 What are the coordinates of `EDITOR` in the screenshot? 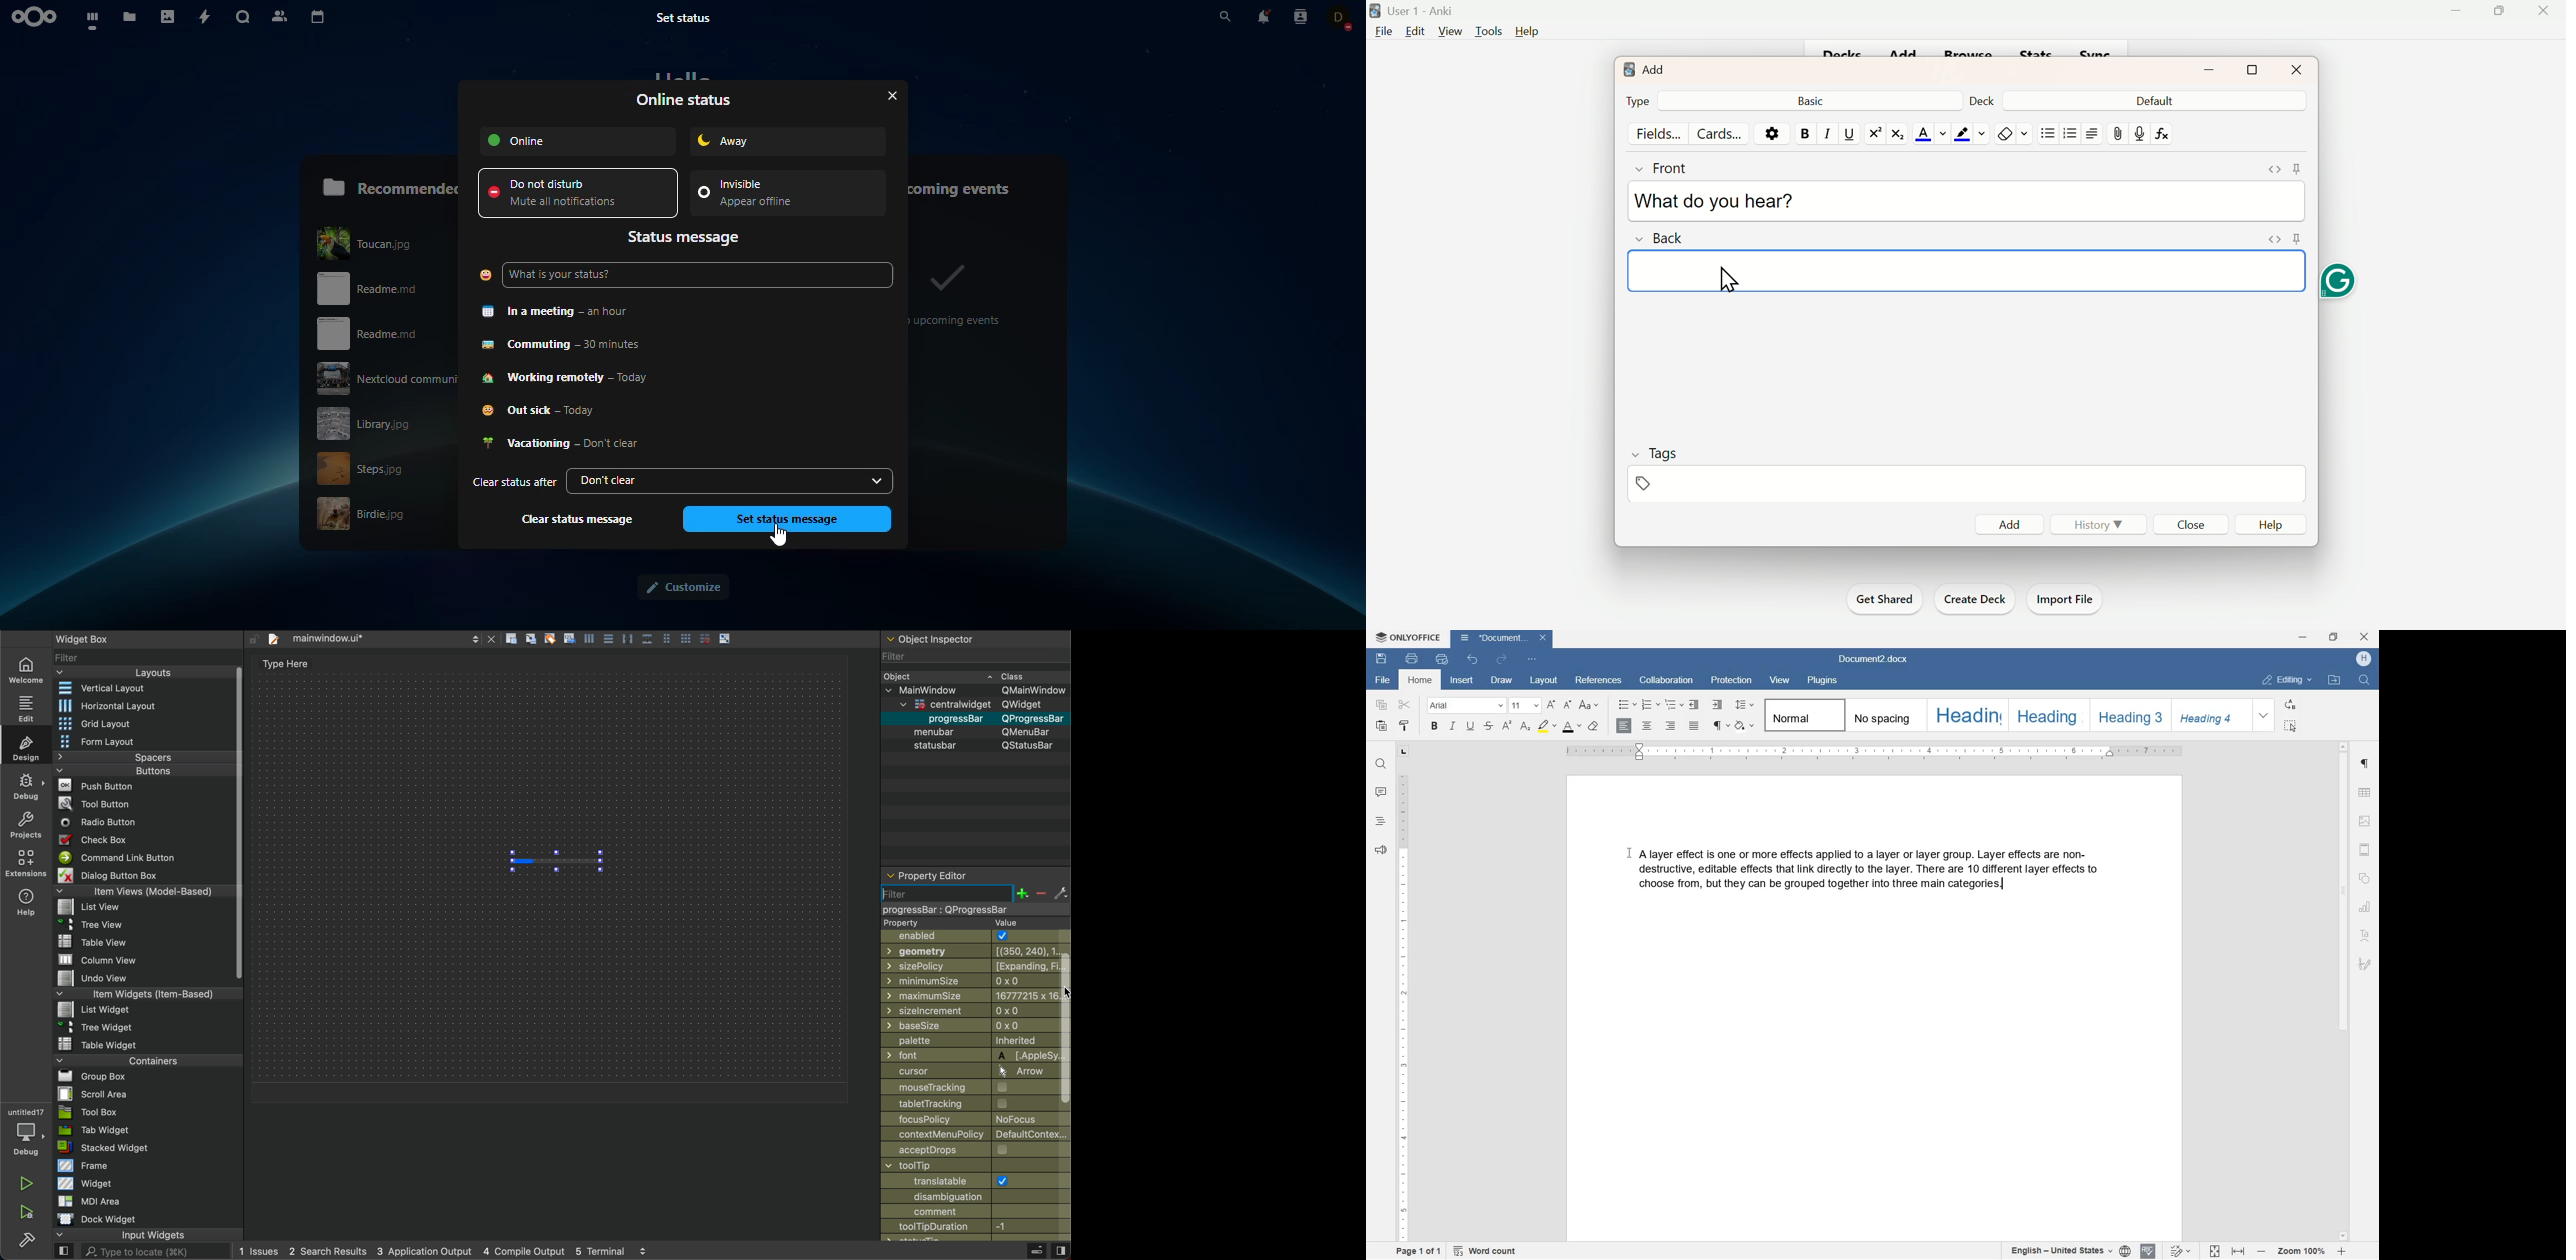 It's located at (2004, 886).